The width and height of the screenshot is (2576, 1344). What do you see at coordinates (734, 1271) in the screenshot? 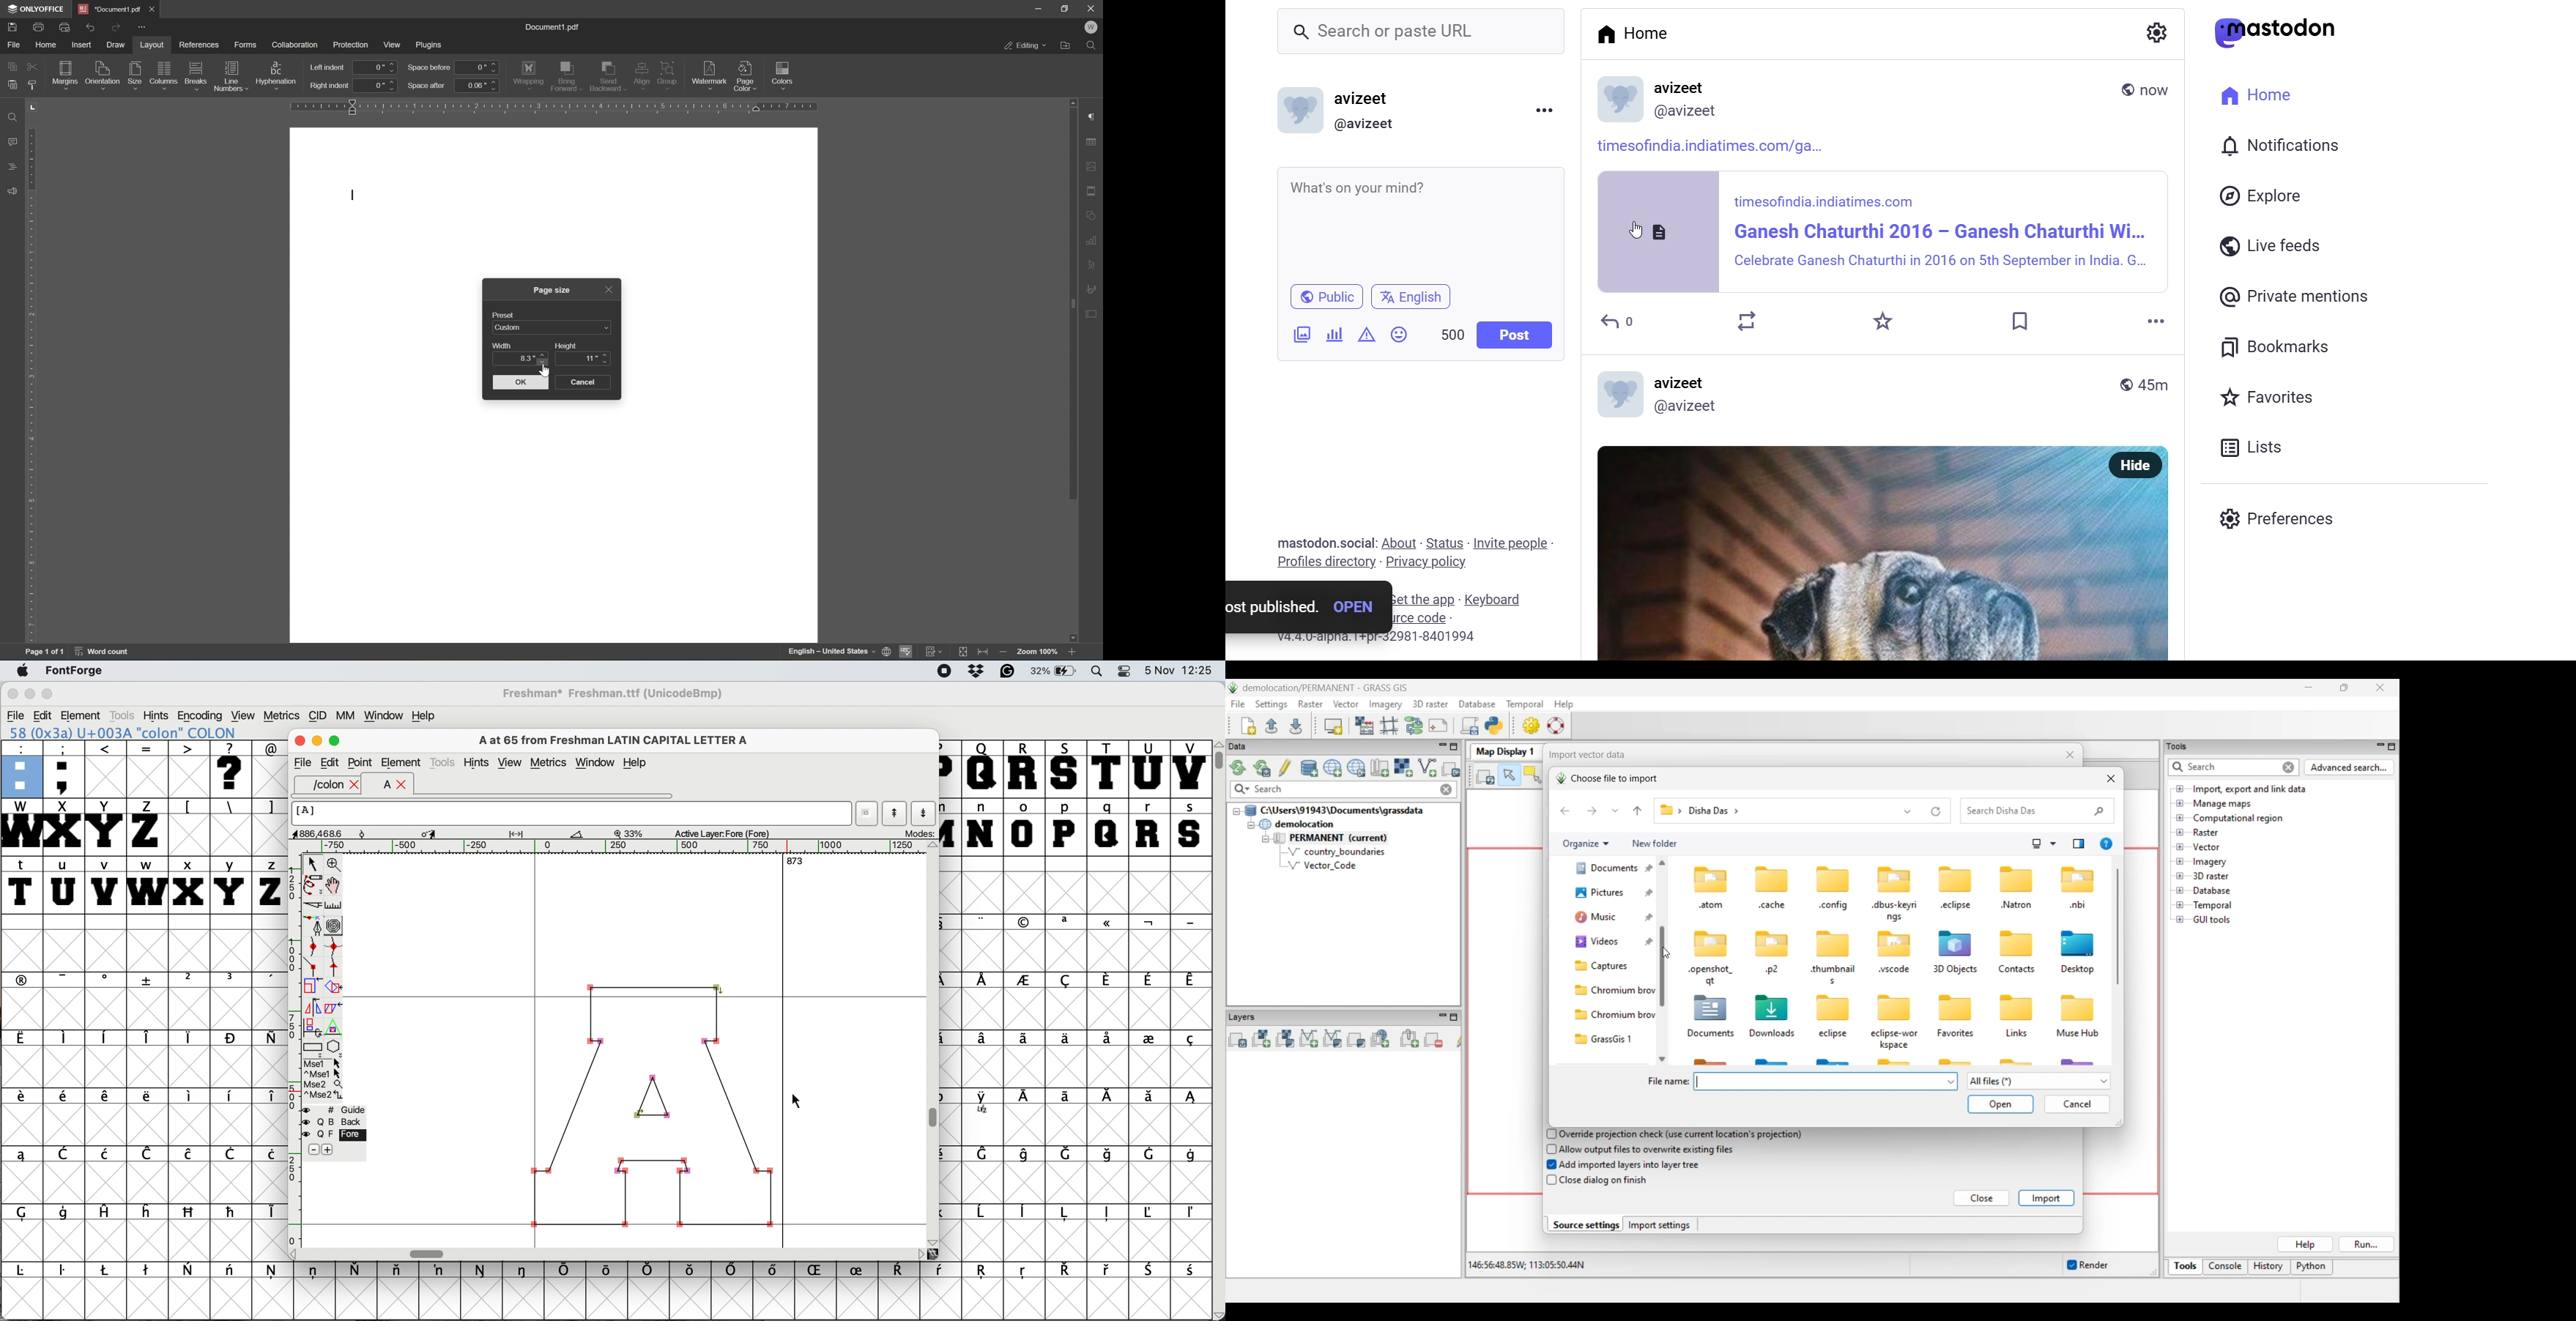
I see `symbol` at bounding box center [734, 1271].